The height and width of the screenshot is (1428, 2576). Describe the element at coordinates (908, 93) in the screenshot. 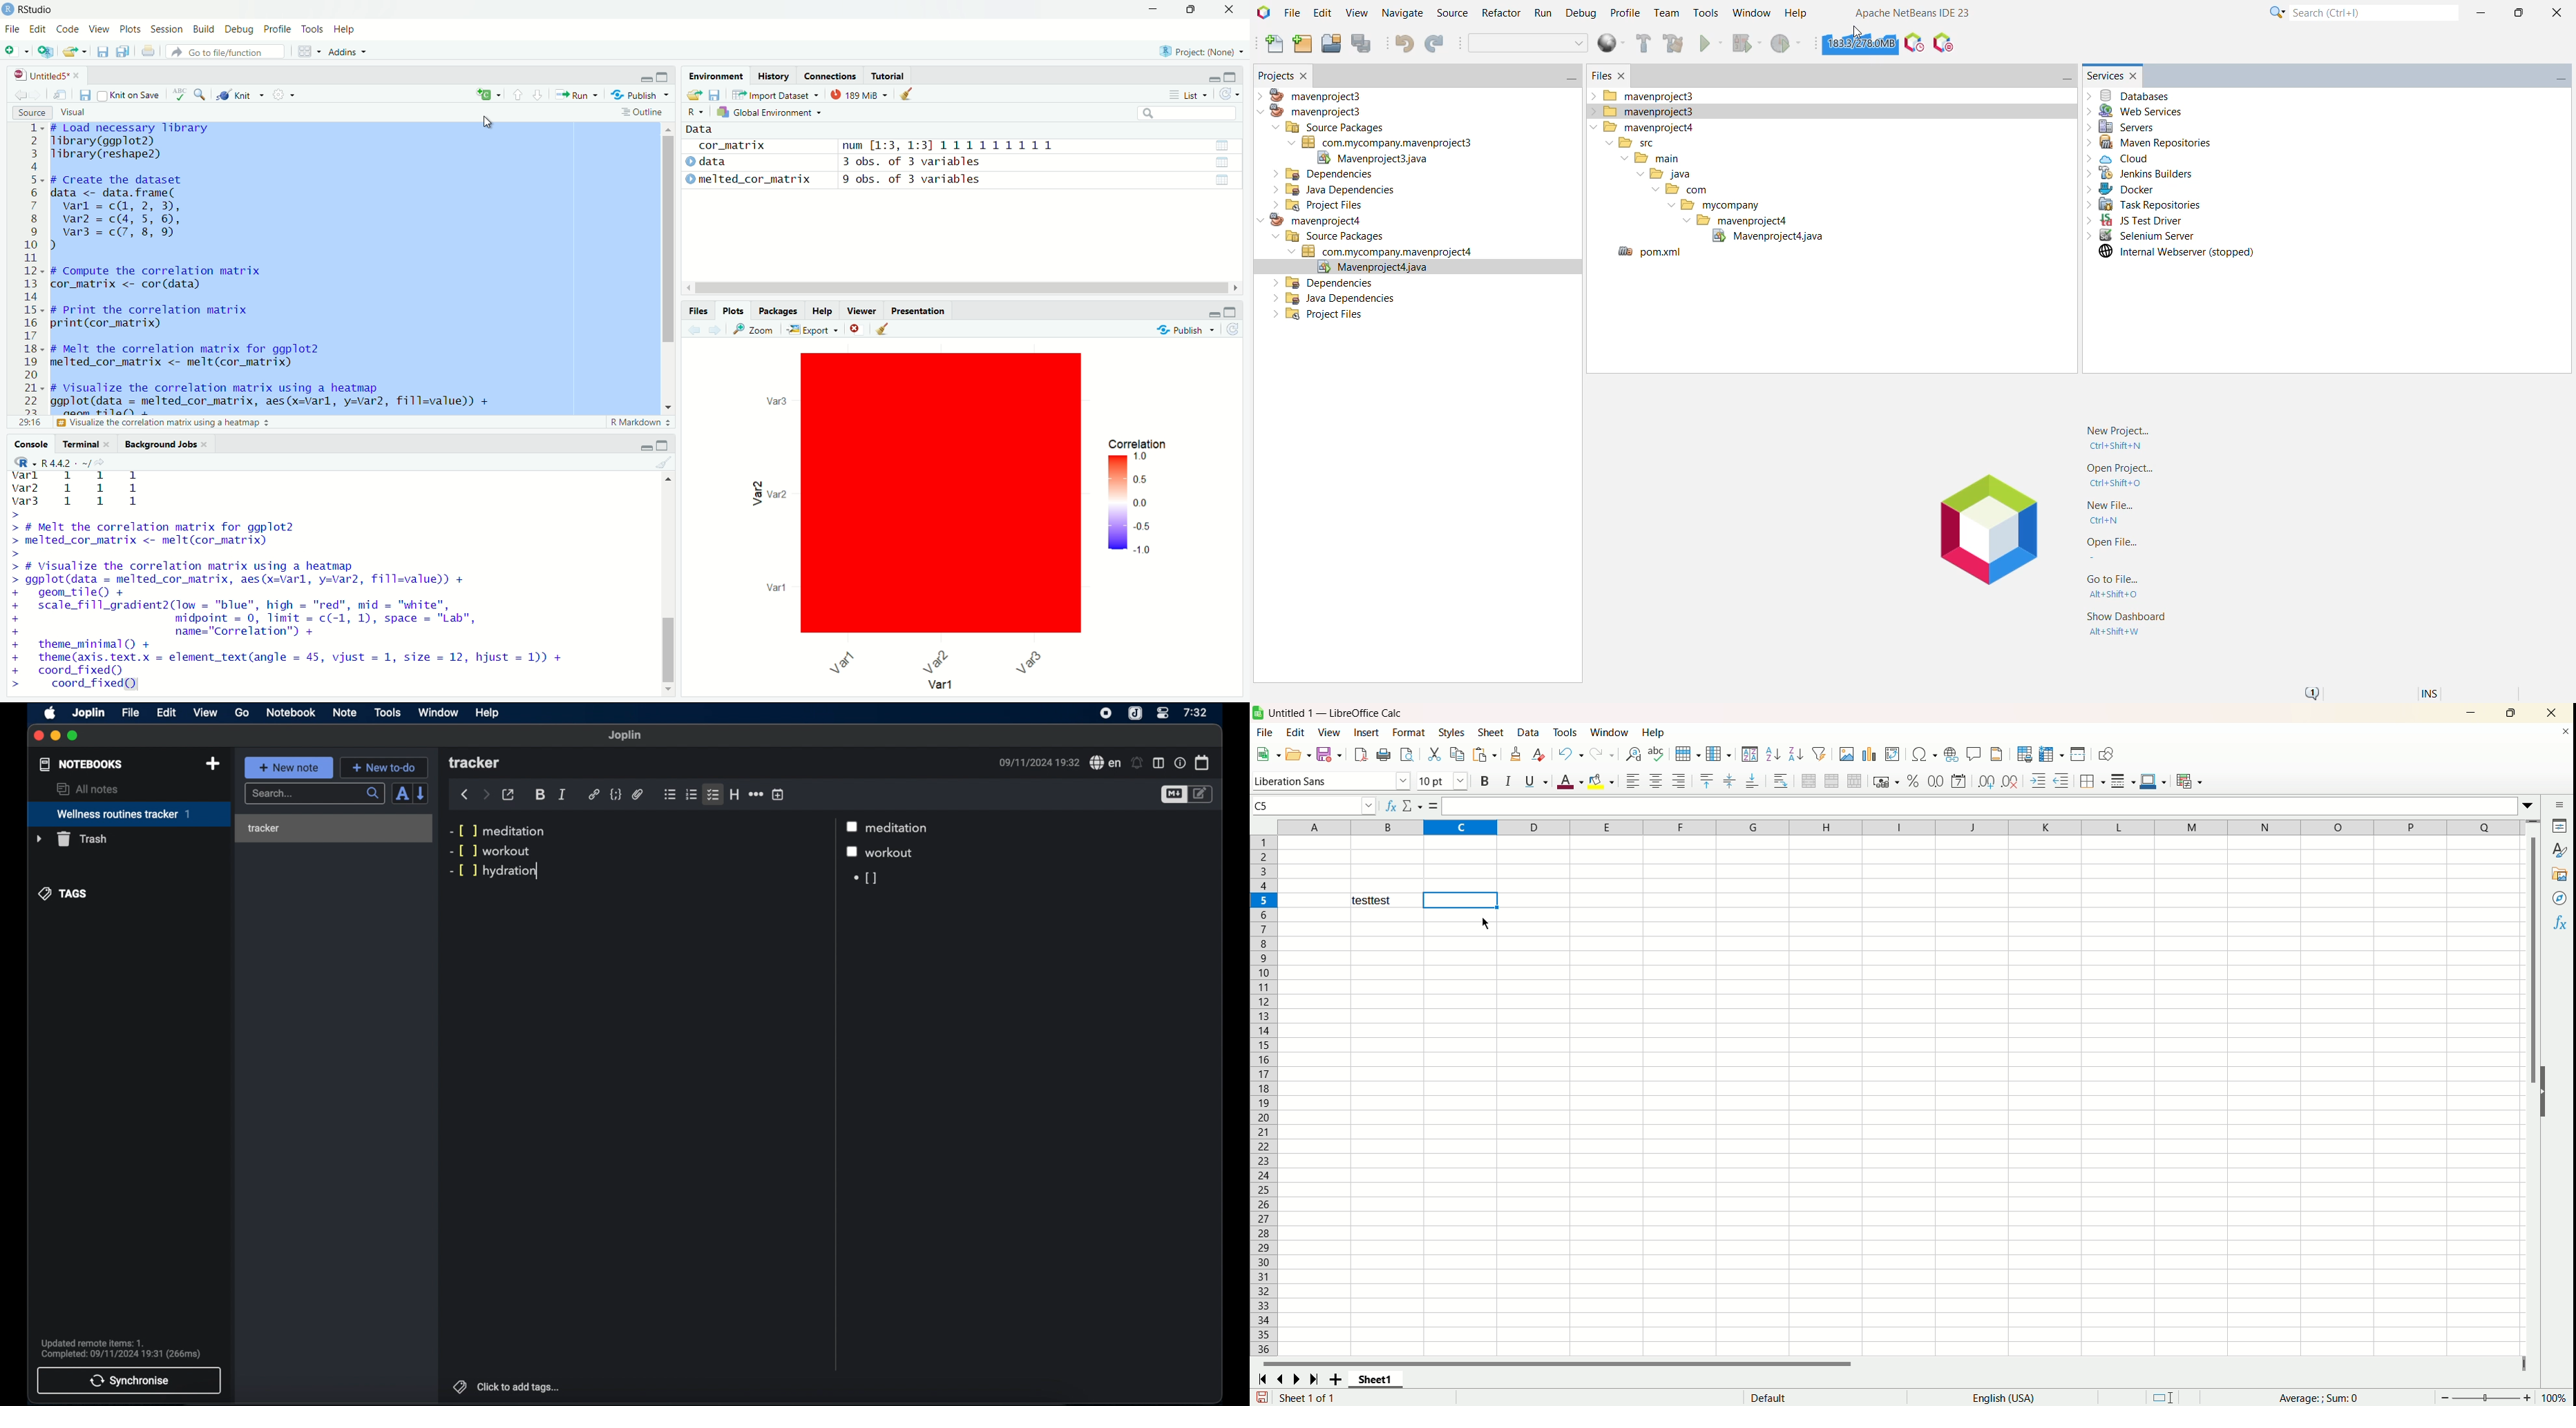

I see `clear objects` at that location.